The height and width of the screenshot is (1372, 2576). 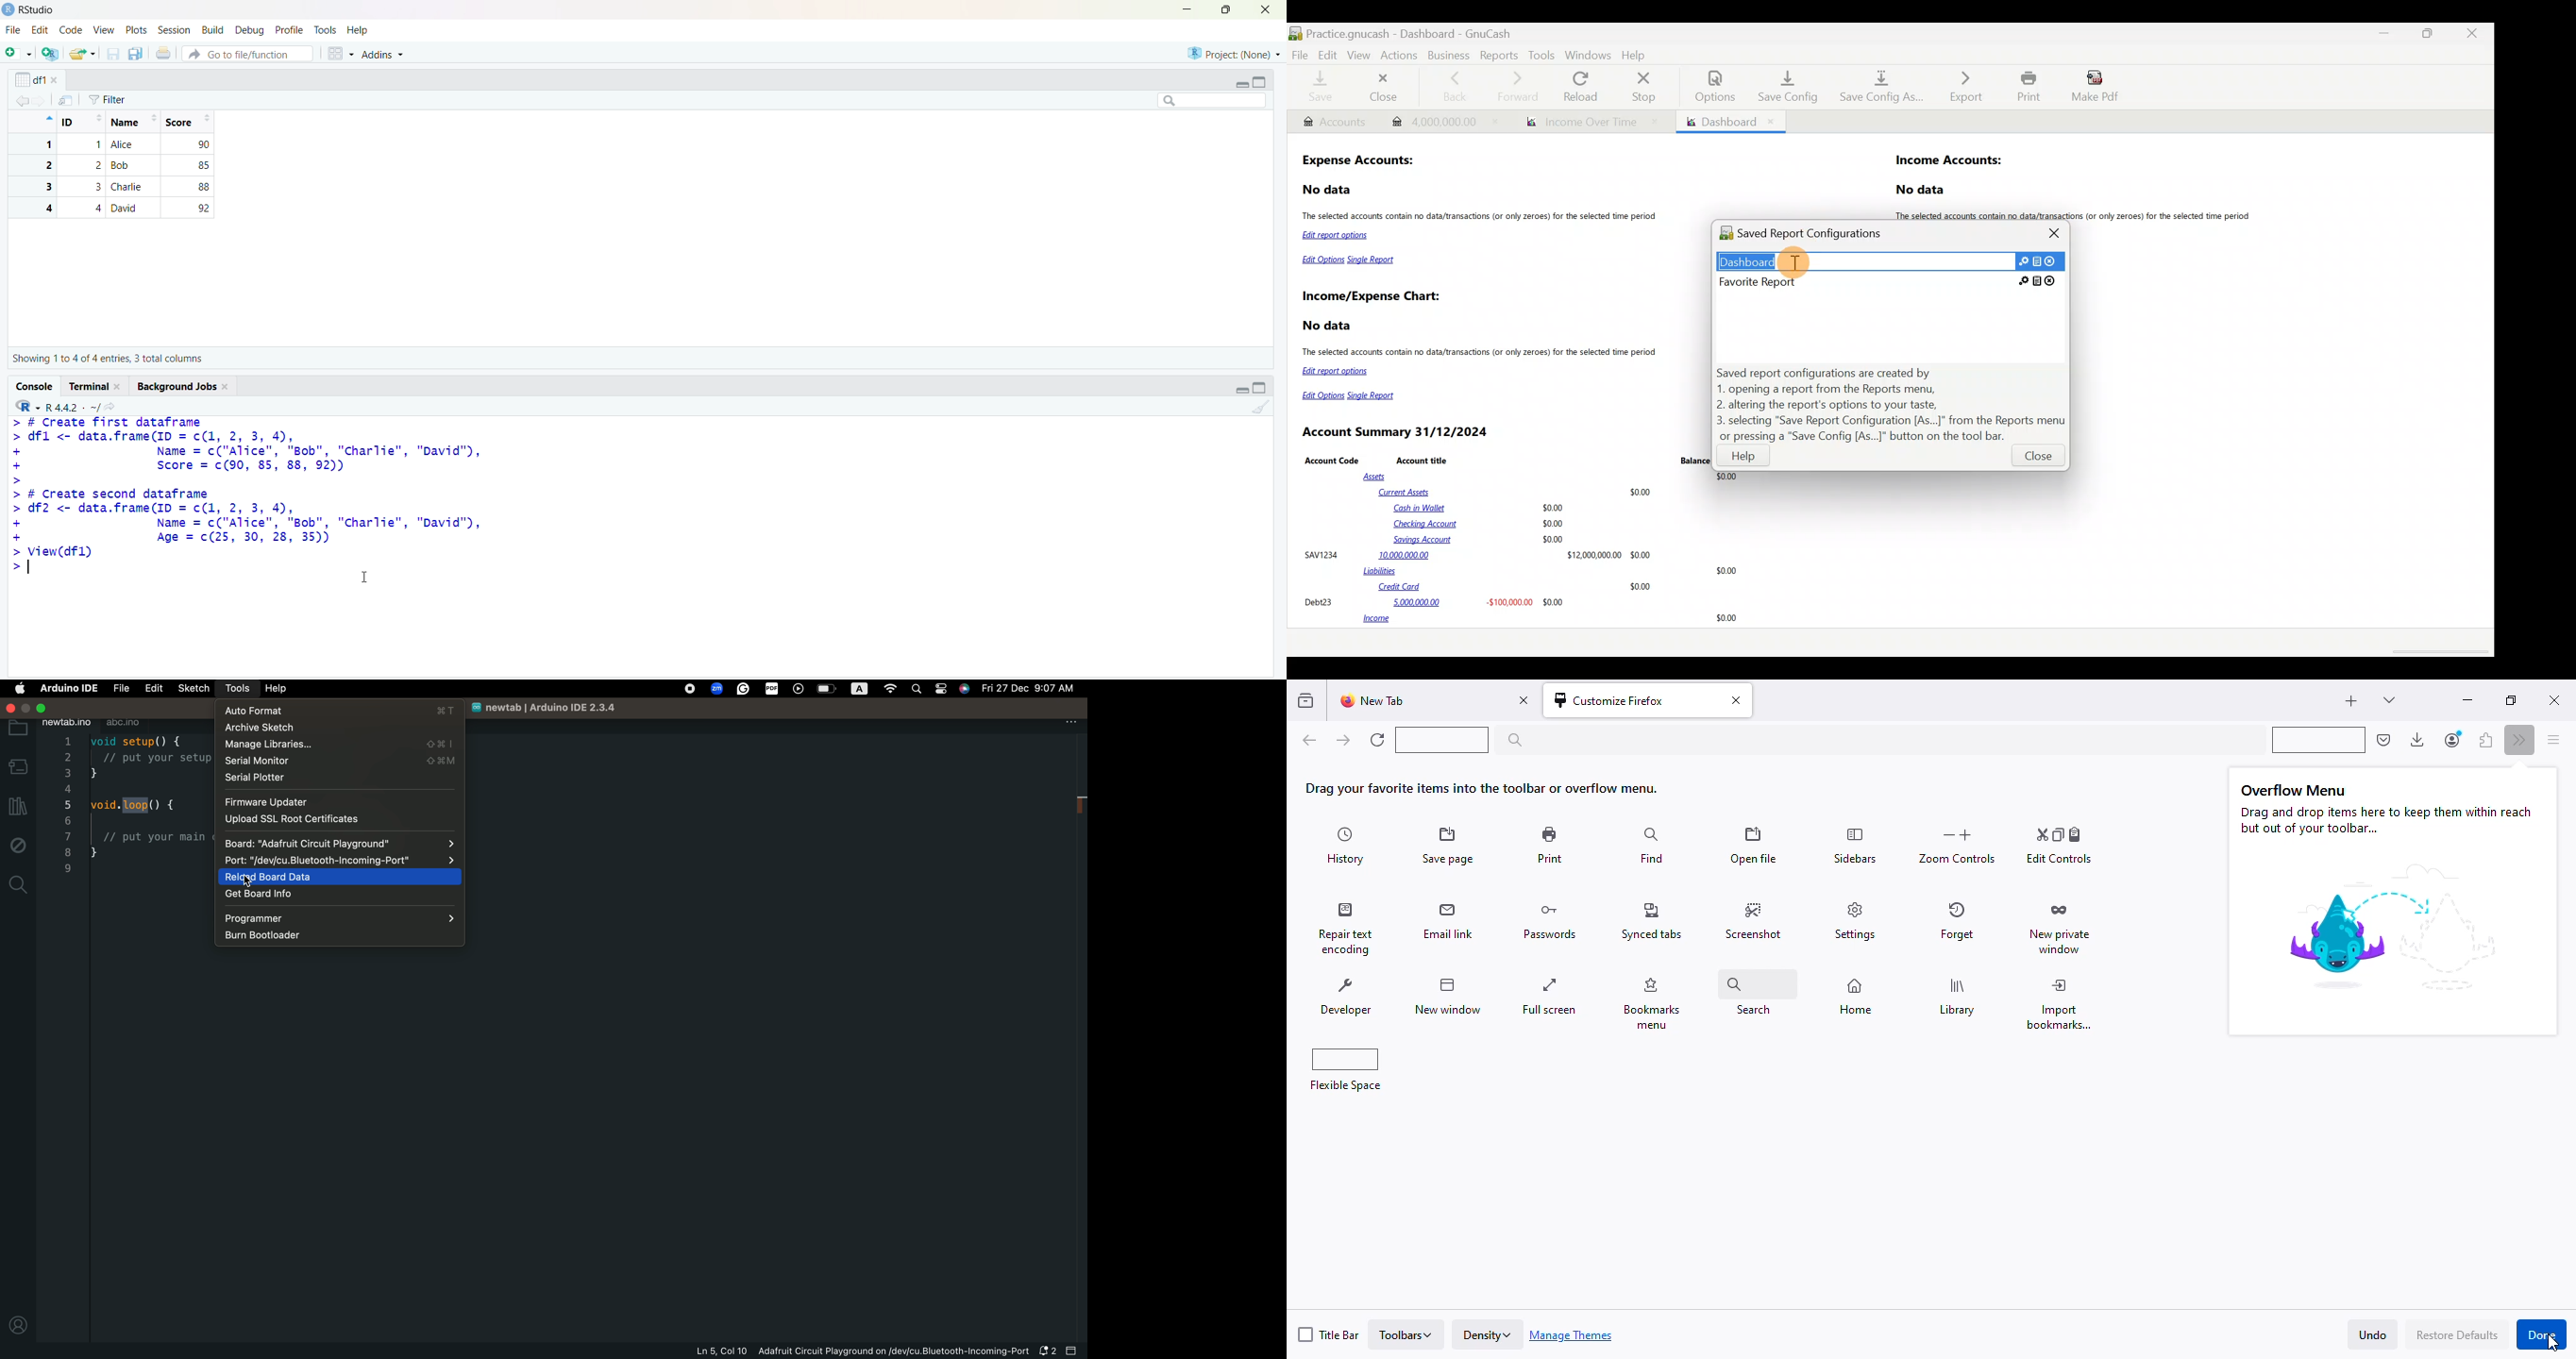 What do you see at coordinates (138, 31) in the screenshot?
I see `plots` at bounding box center [138, 31].